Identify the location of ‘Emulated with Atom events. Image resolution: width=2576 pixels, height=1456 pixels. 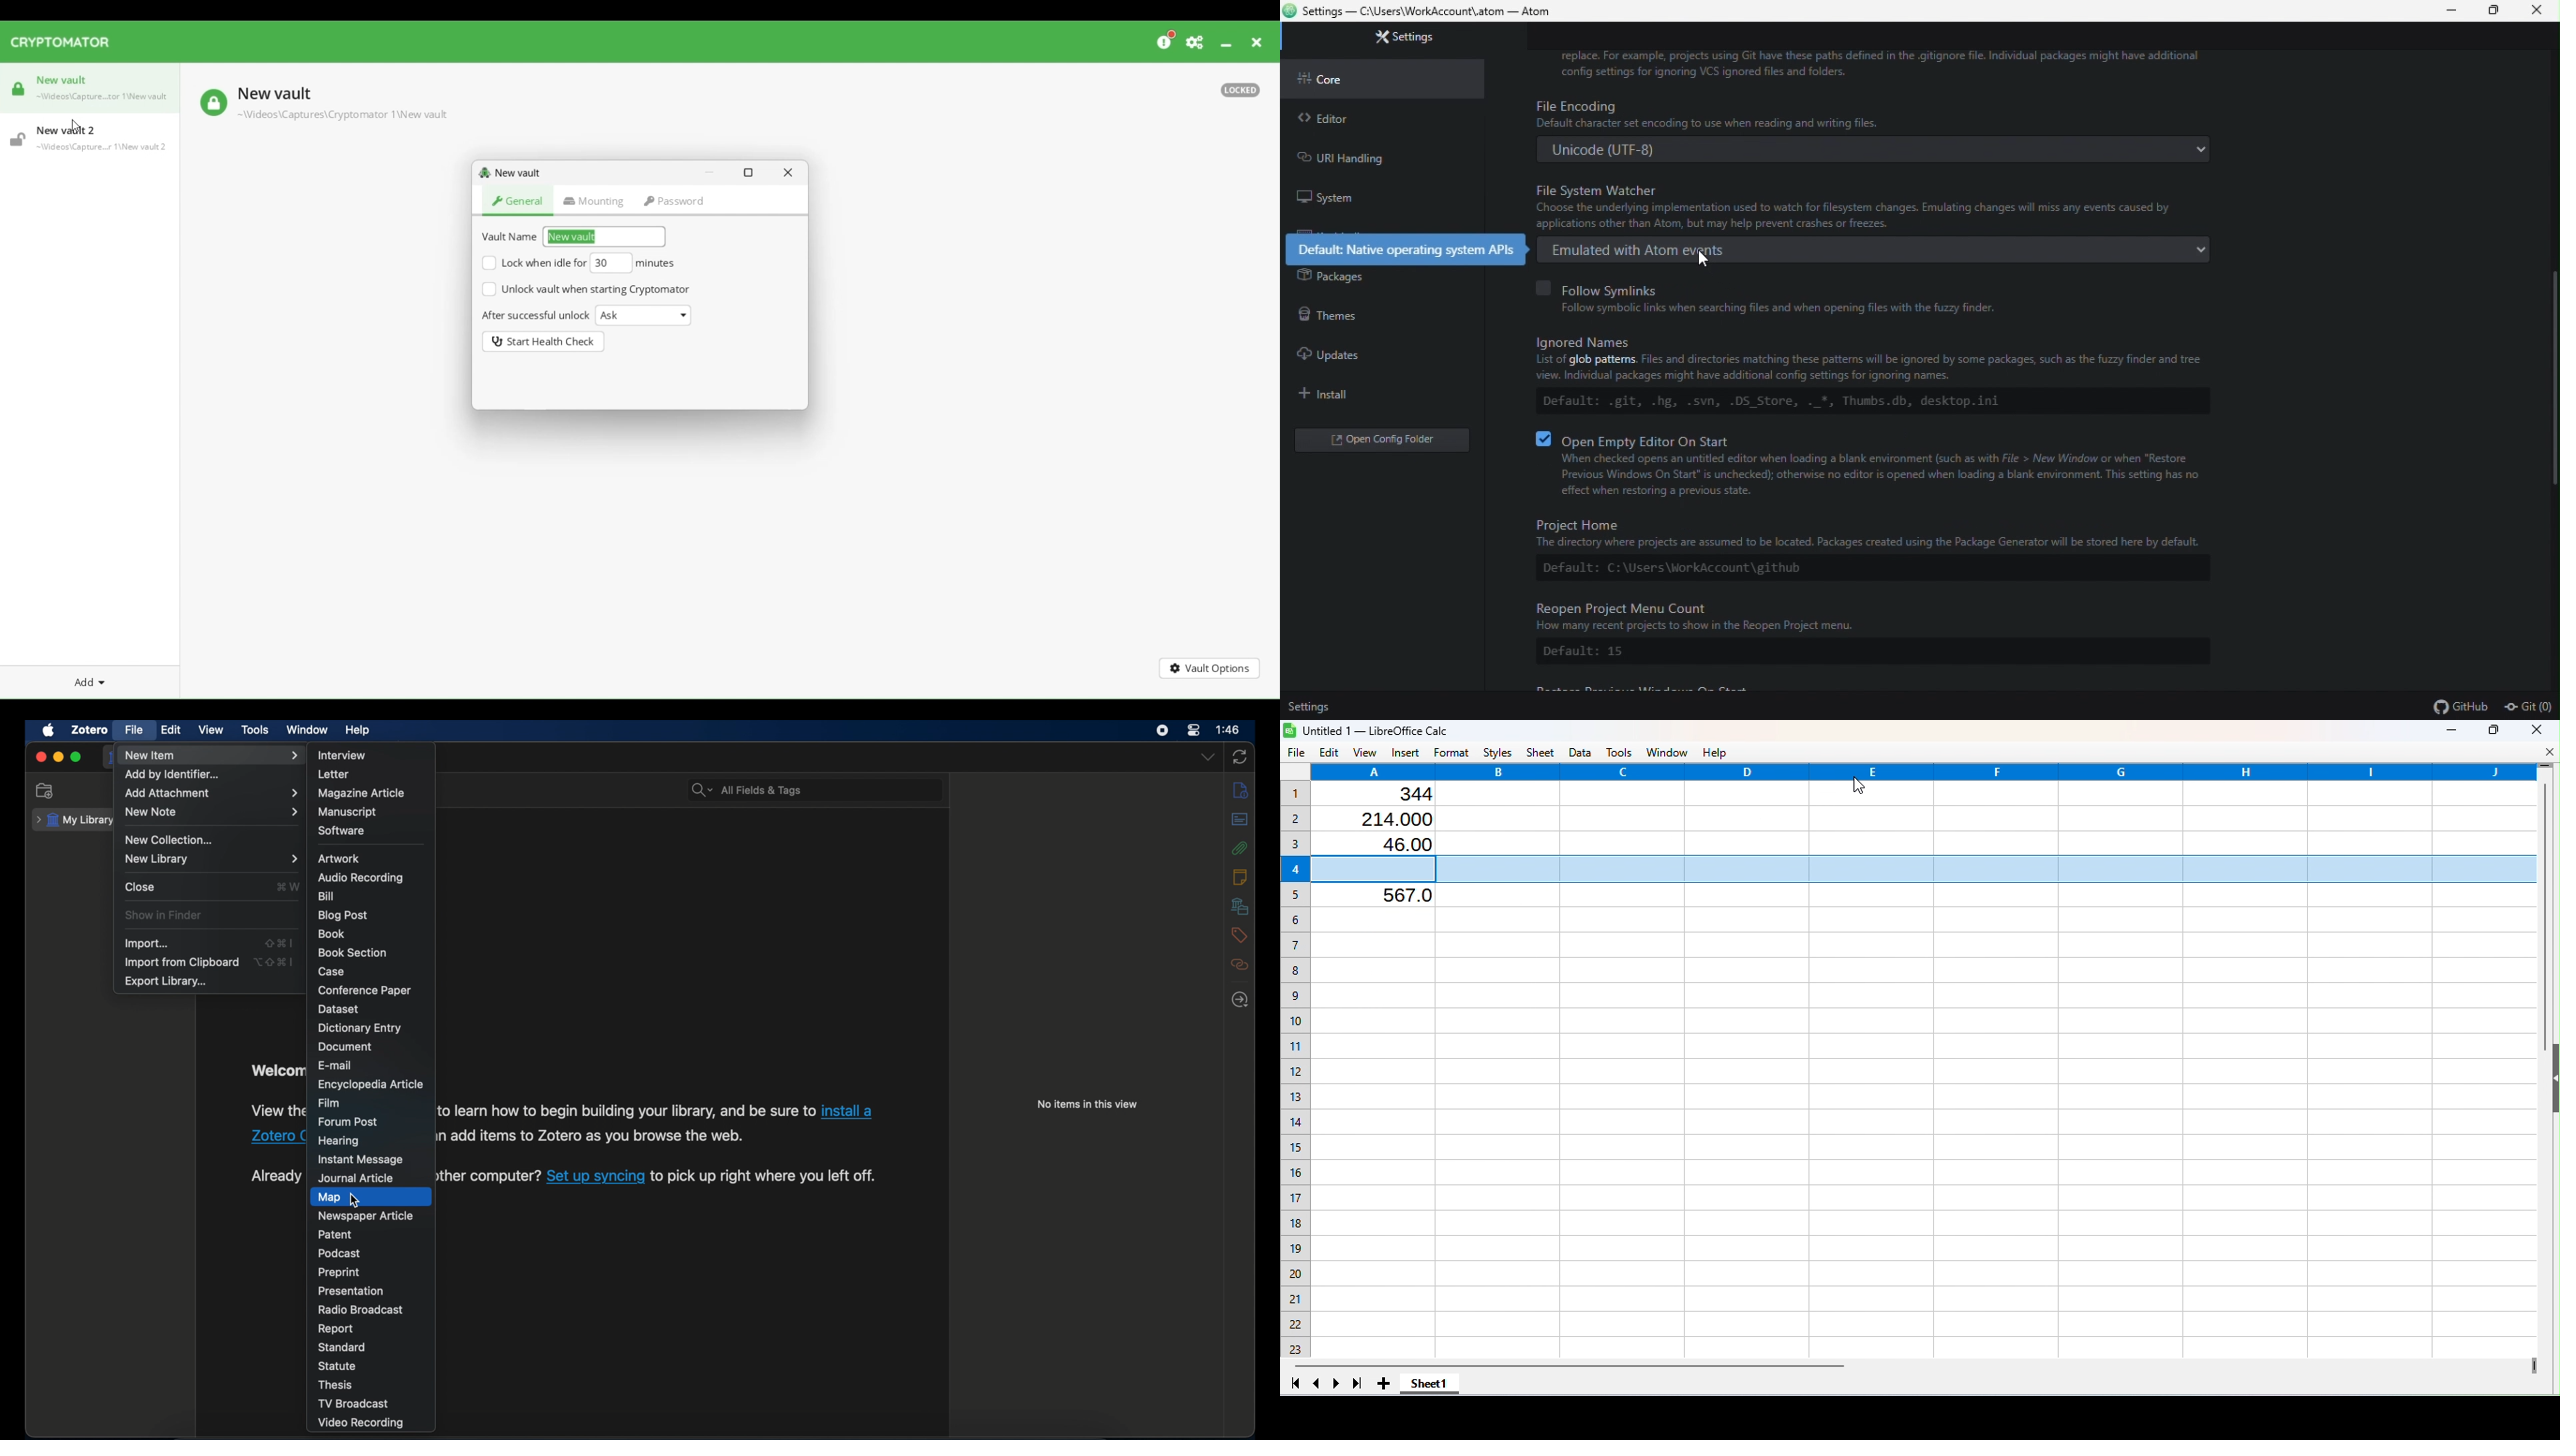
(1887, 249).